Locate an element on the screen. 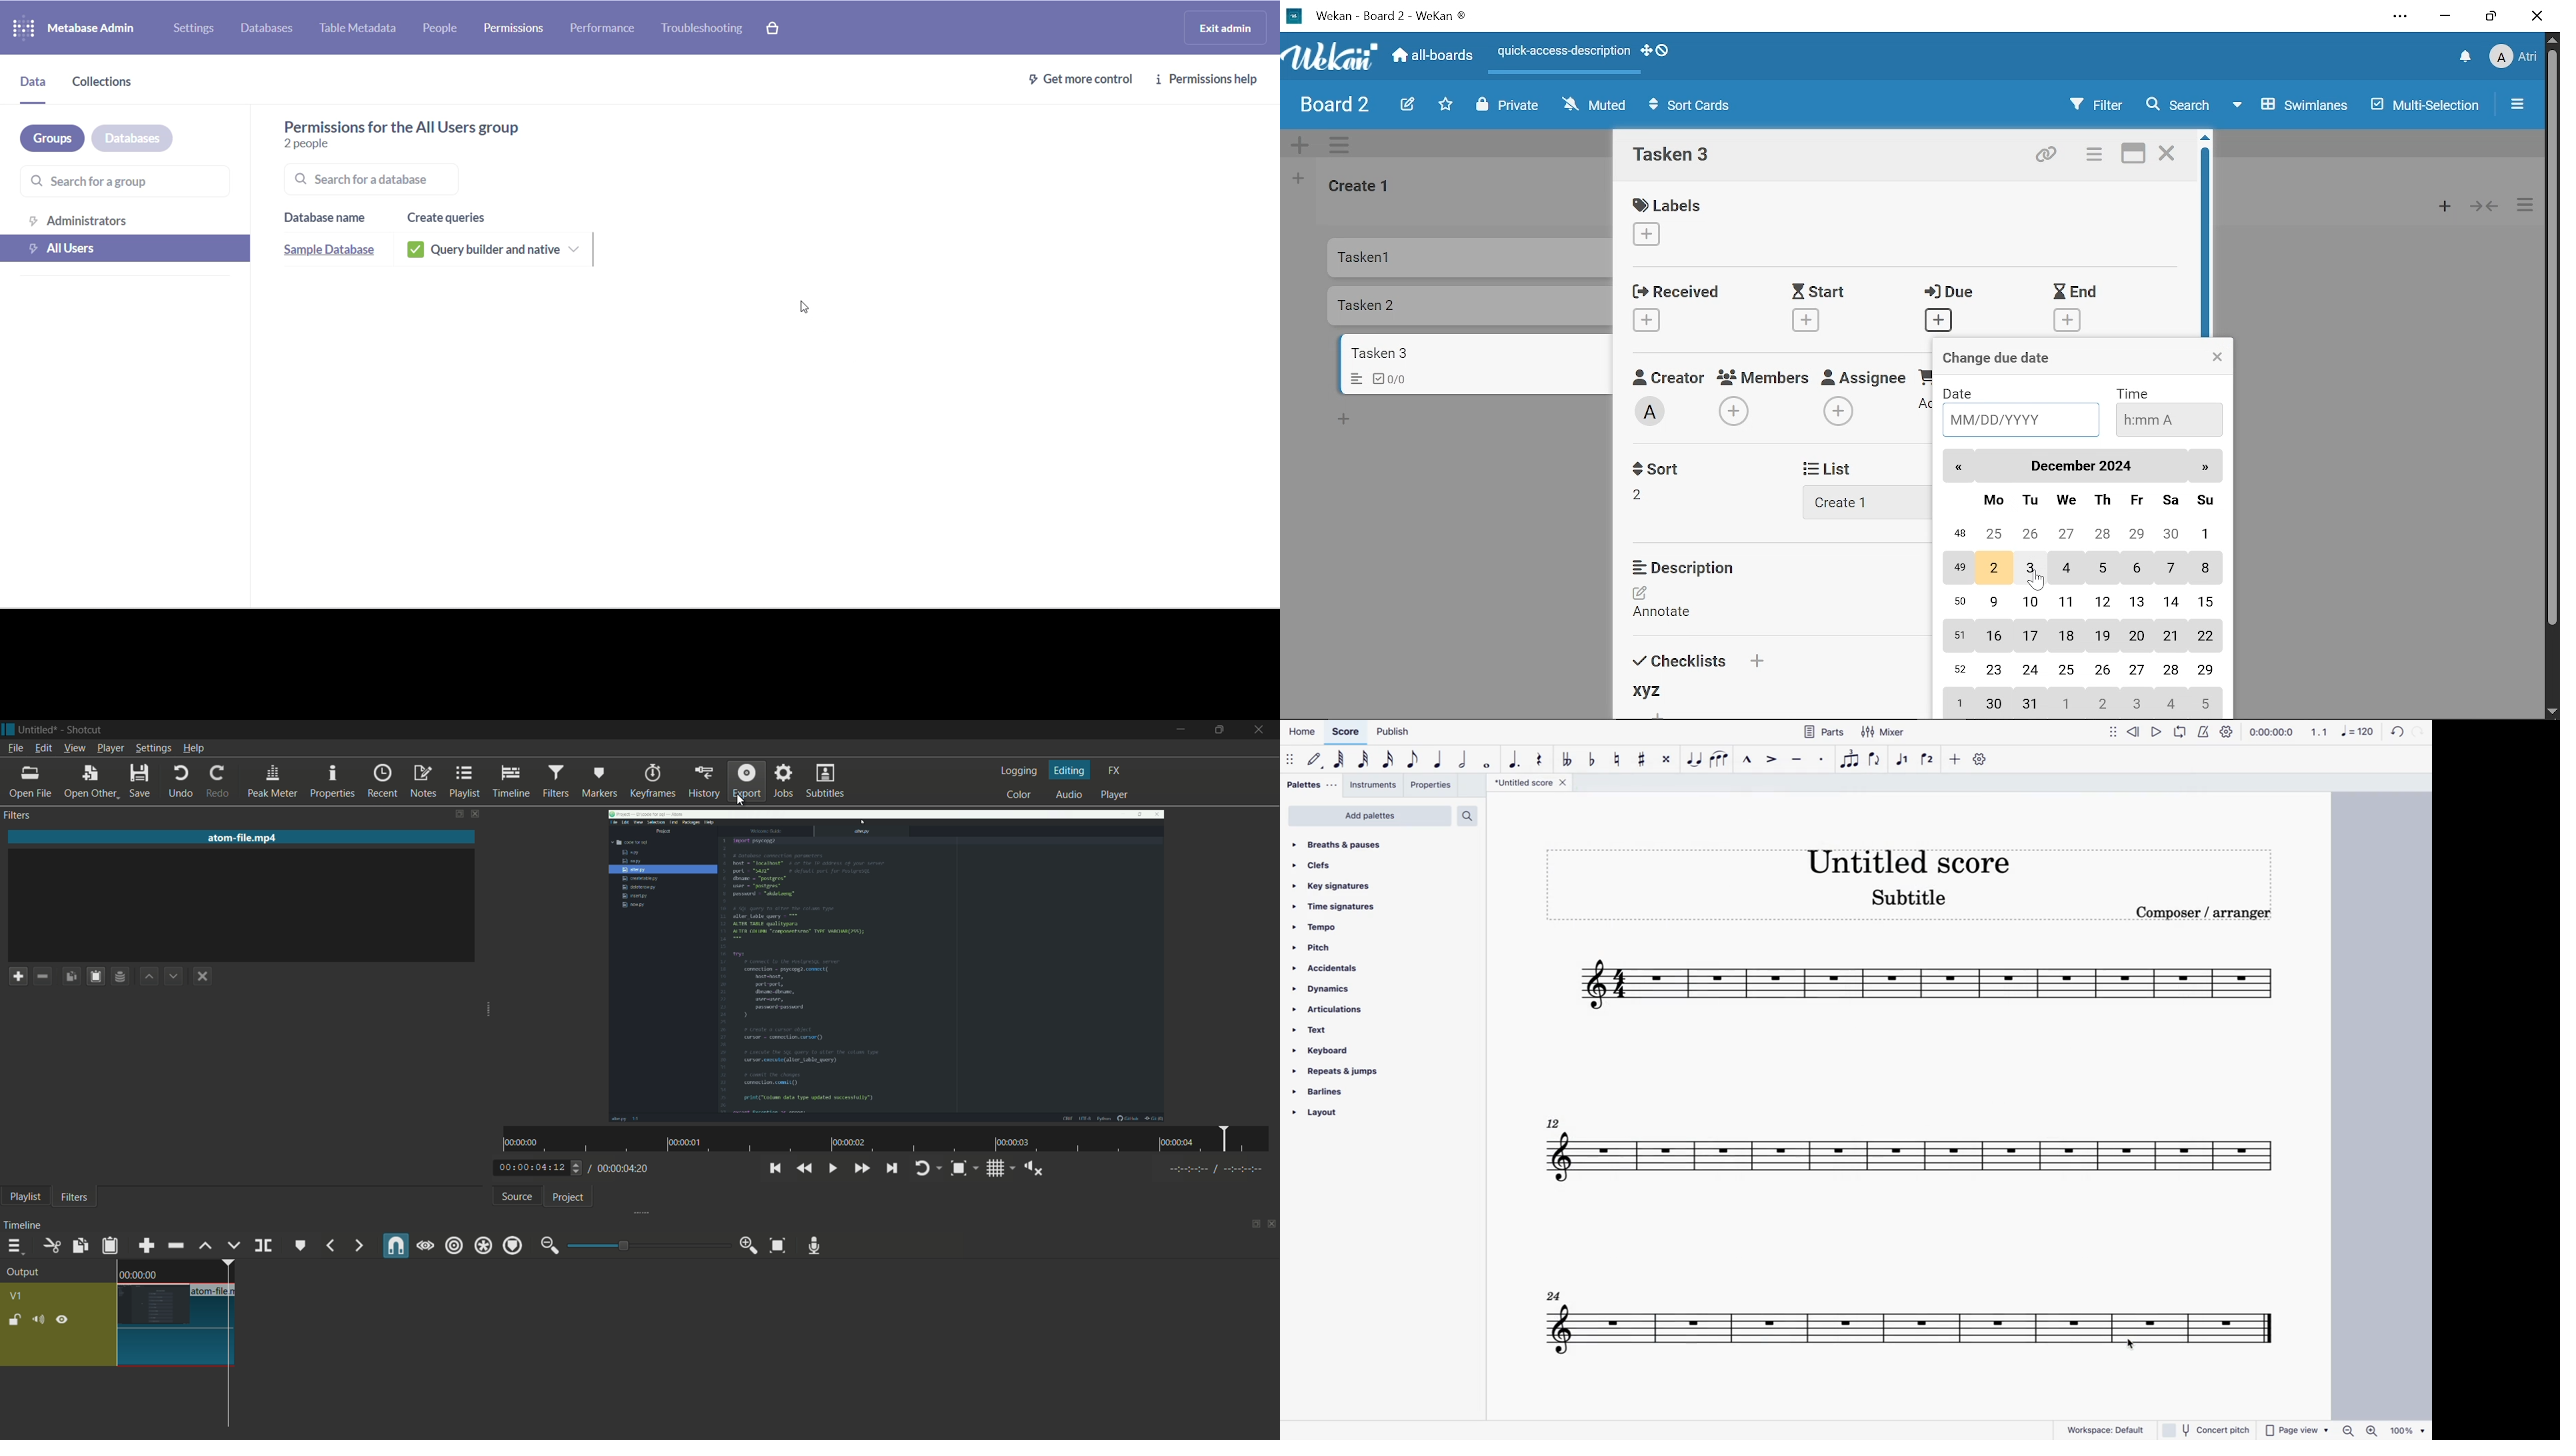 The height and width of the screenshot is (1456, 2576). playlist is located at coordinates (23, 1198).